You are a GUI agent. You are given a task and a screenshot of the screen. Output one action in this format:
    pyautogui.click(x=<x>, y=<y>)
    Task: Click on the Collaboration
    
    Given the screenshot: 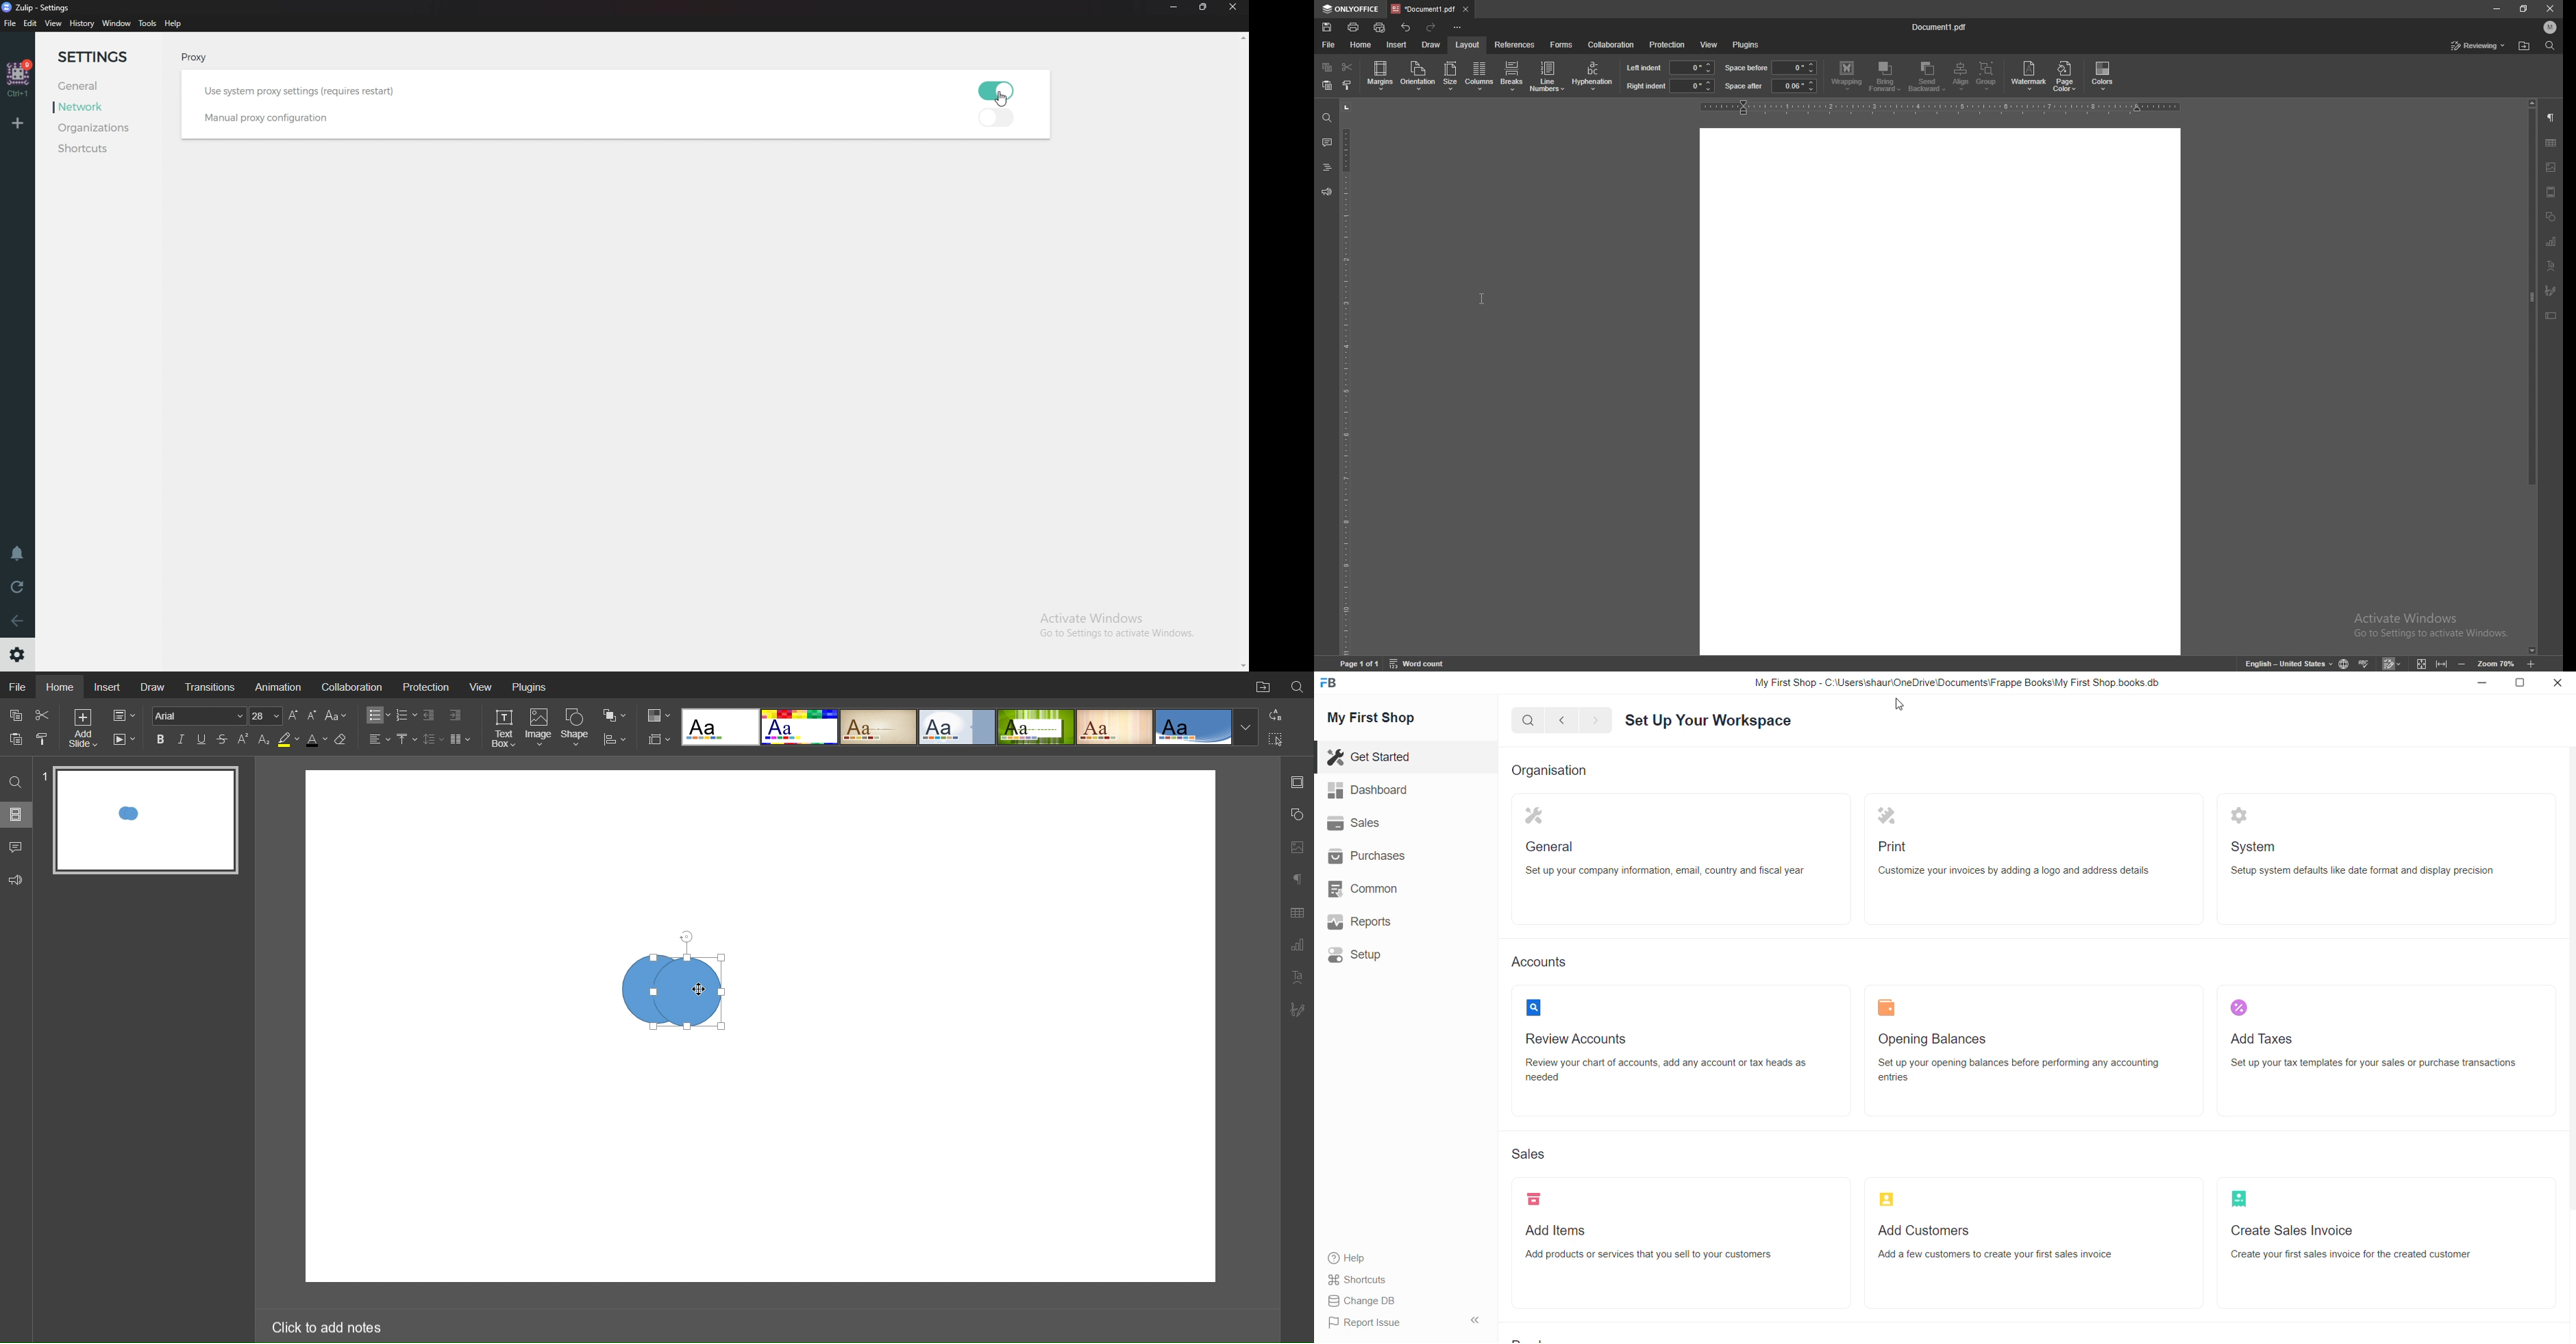 What is the action you would take?
    pyautogui.click(x=357, y=689)
    